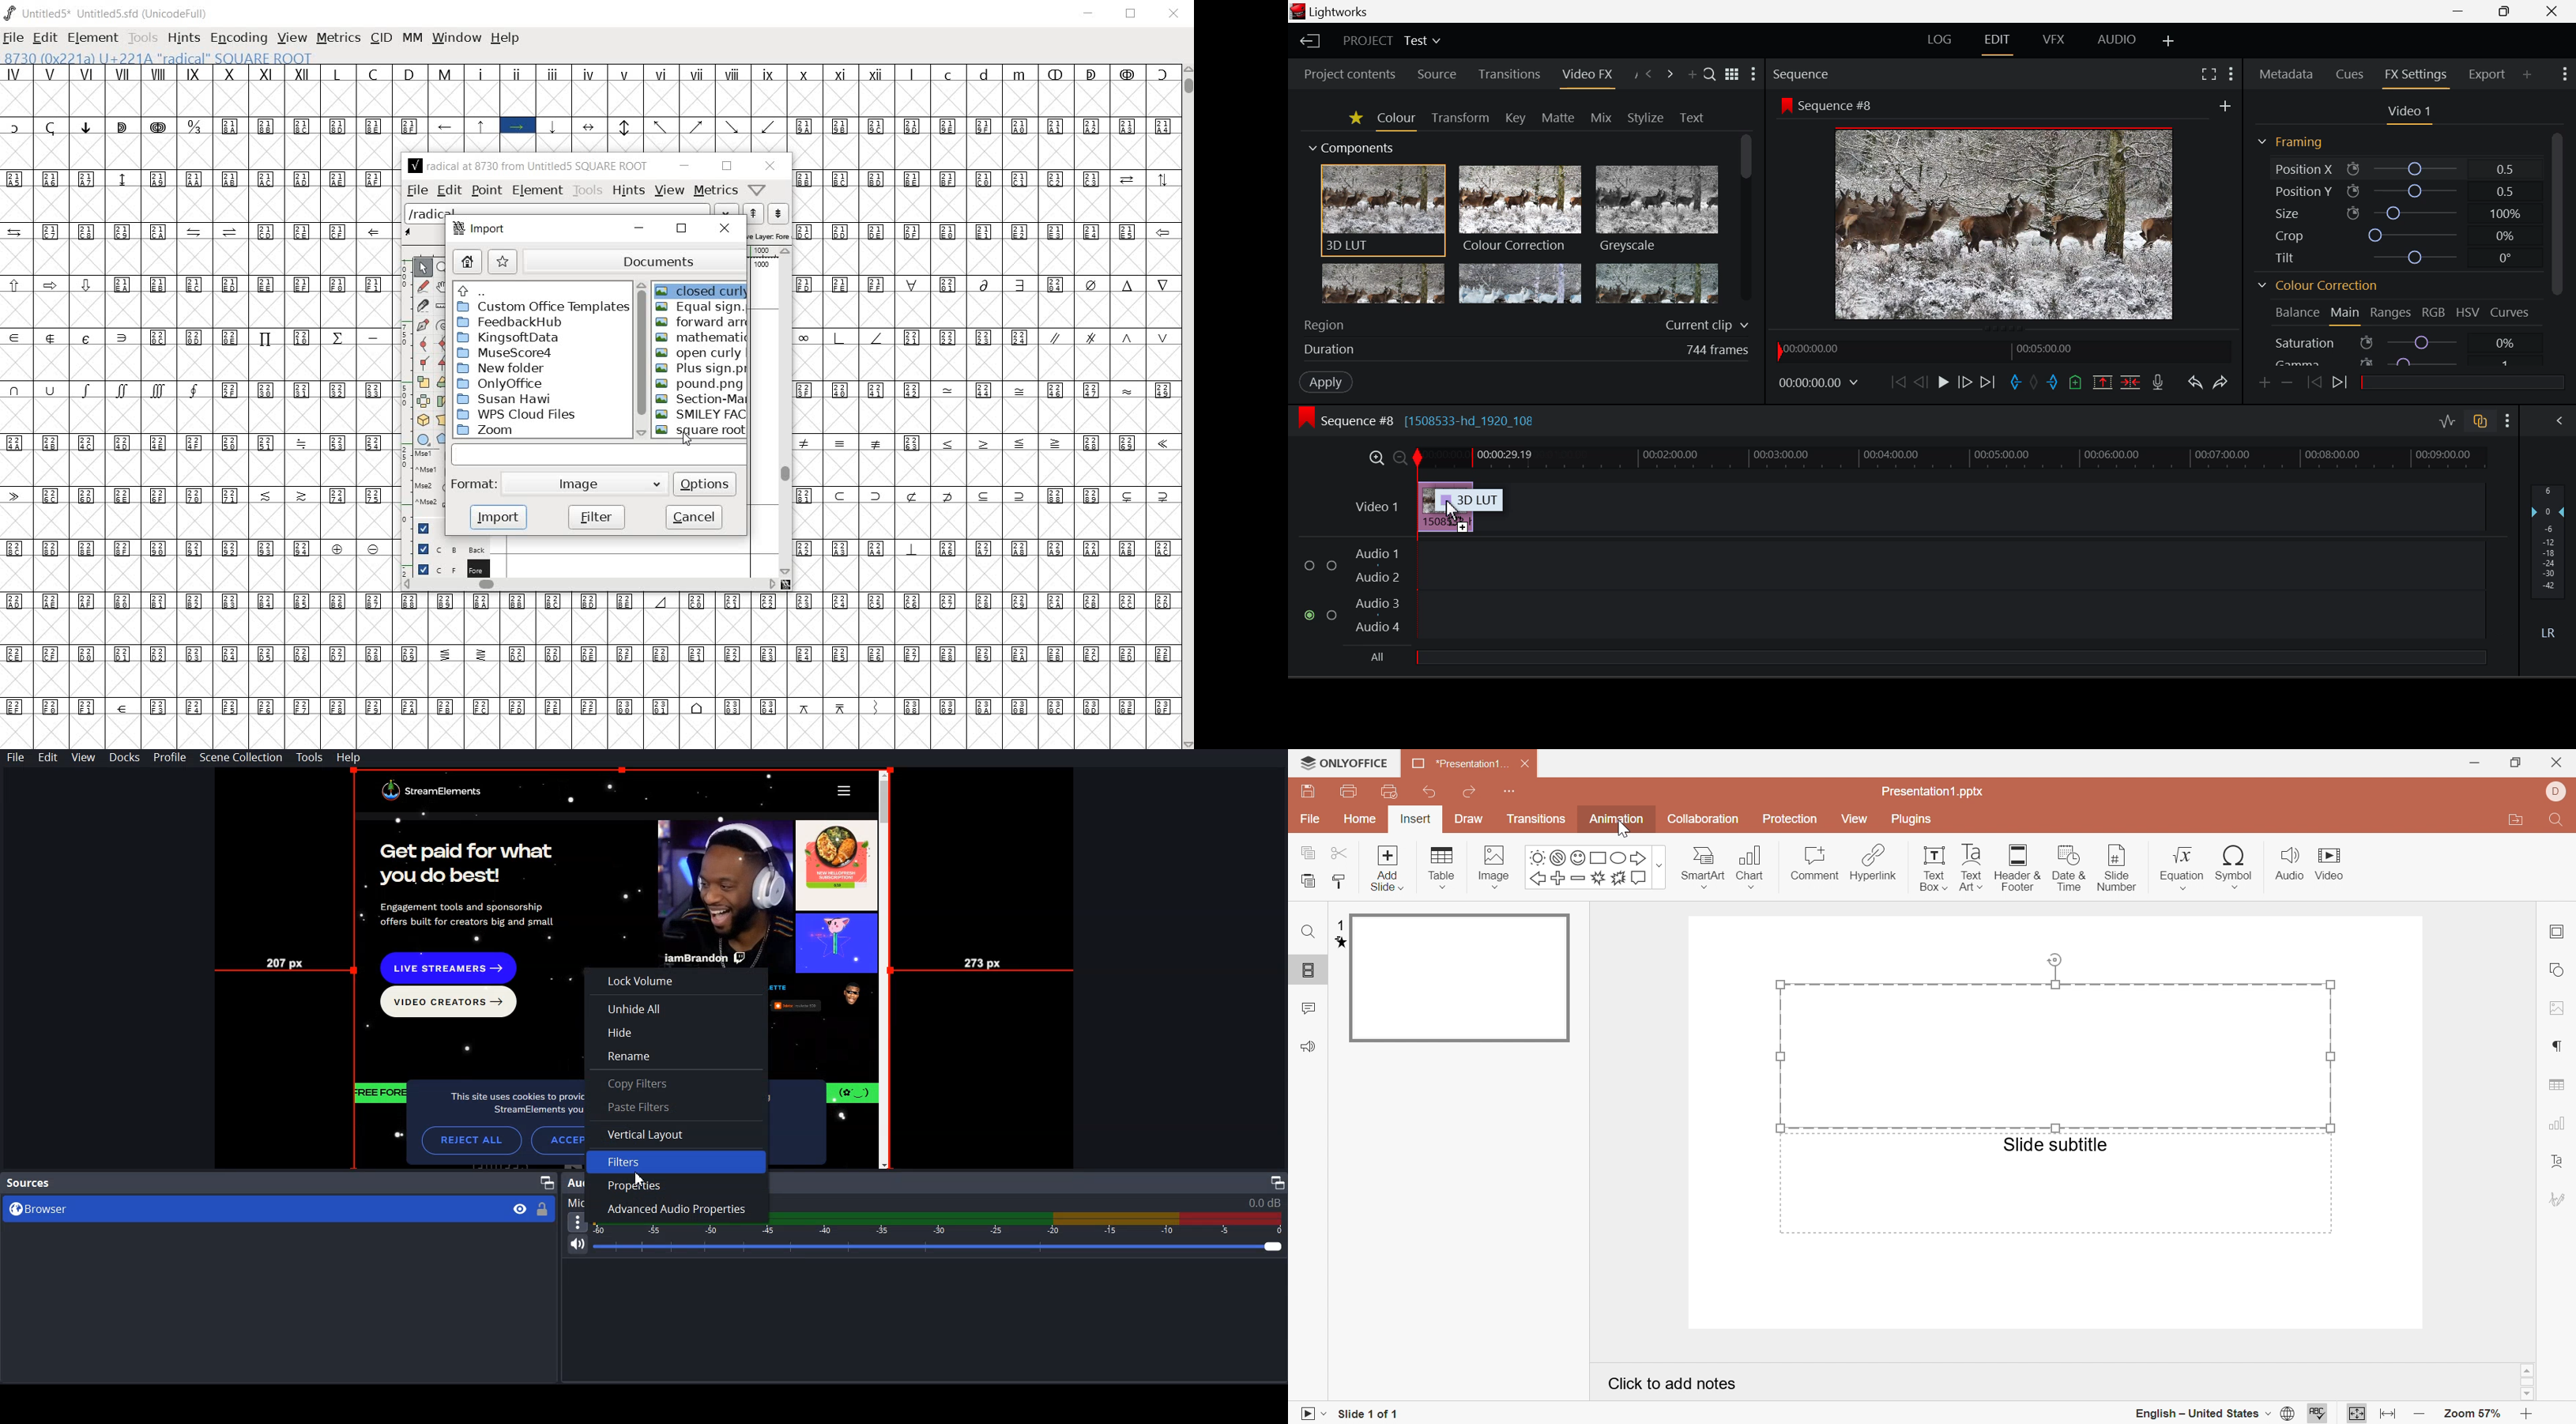 This screenshot has height=1428, width=2576. What do you see at coordinates (50, 758) in the screenshot?
I see `Edit` at bounding box center [50, 758].